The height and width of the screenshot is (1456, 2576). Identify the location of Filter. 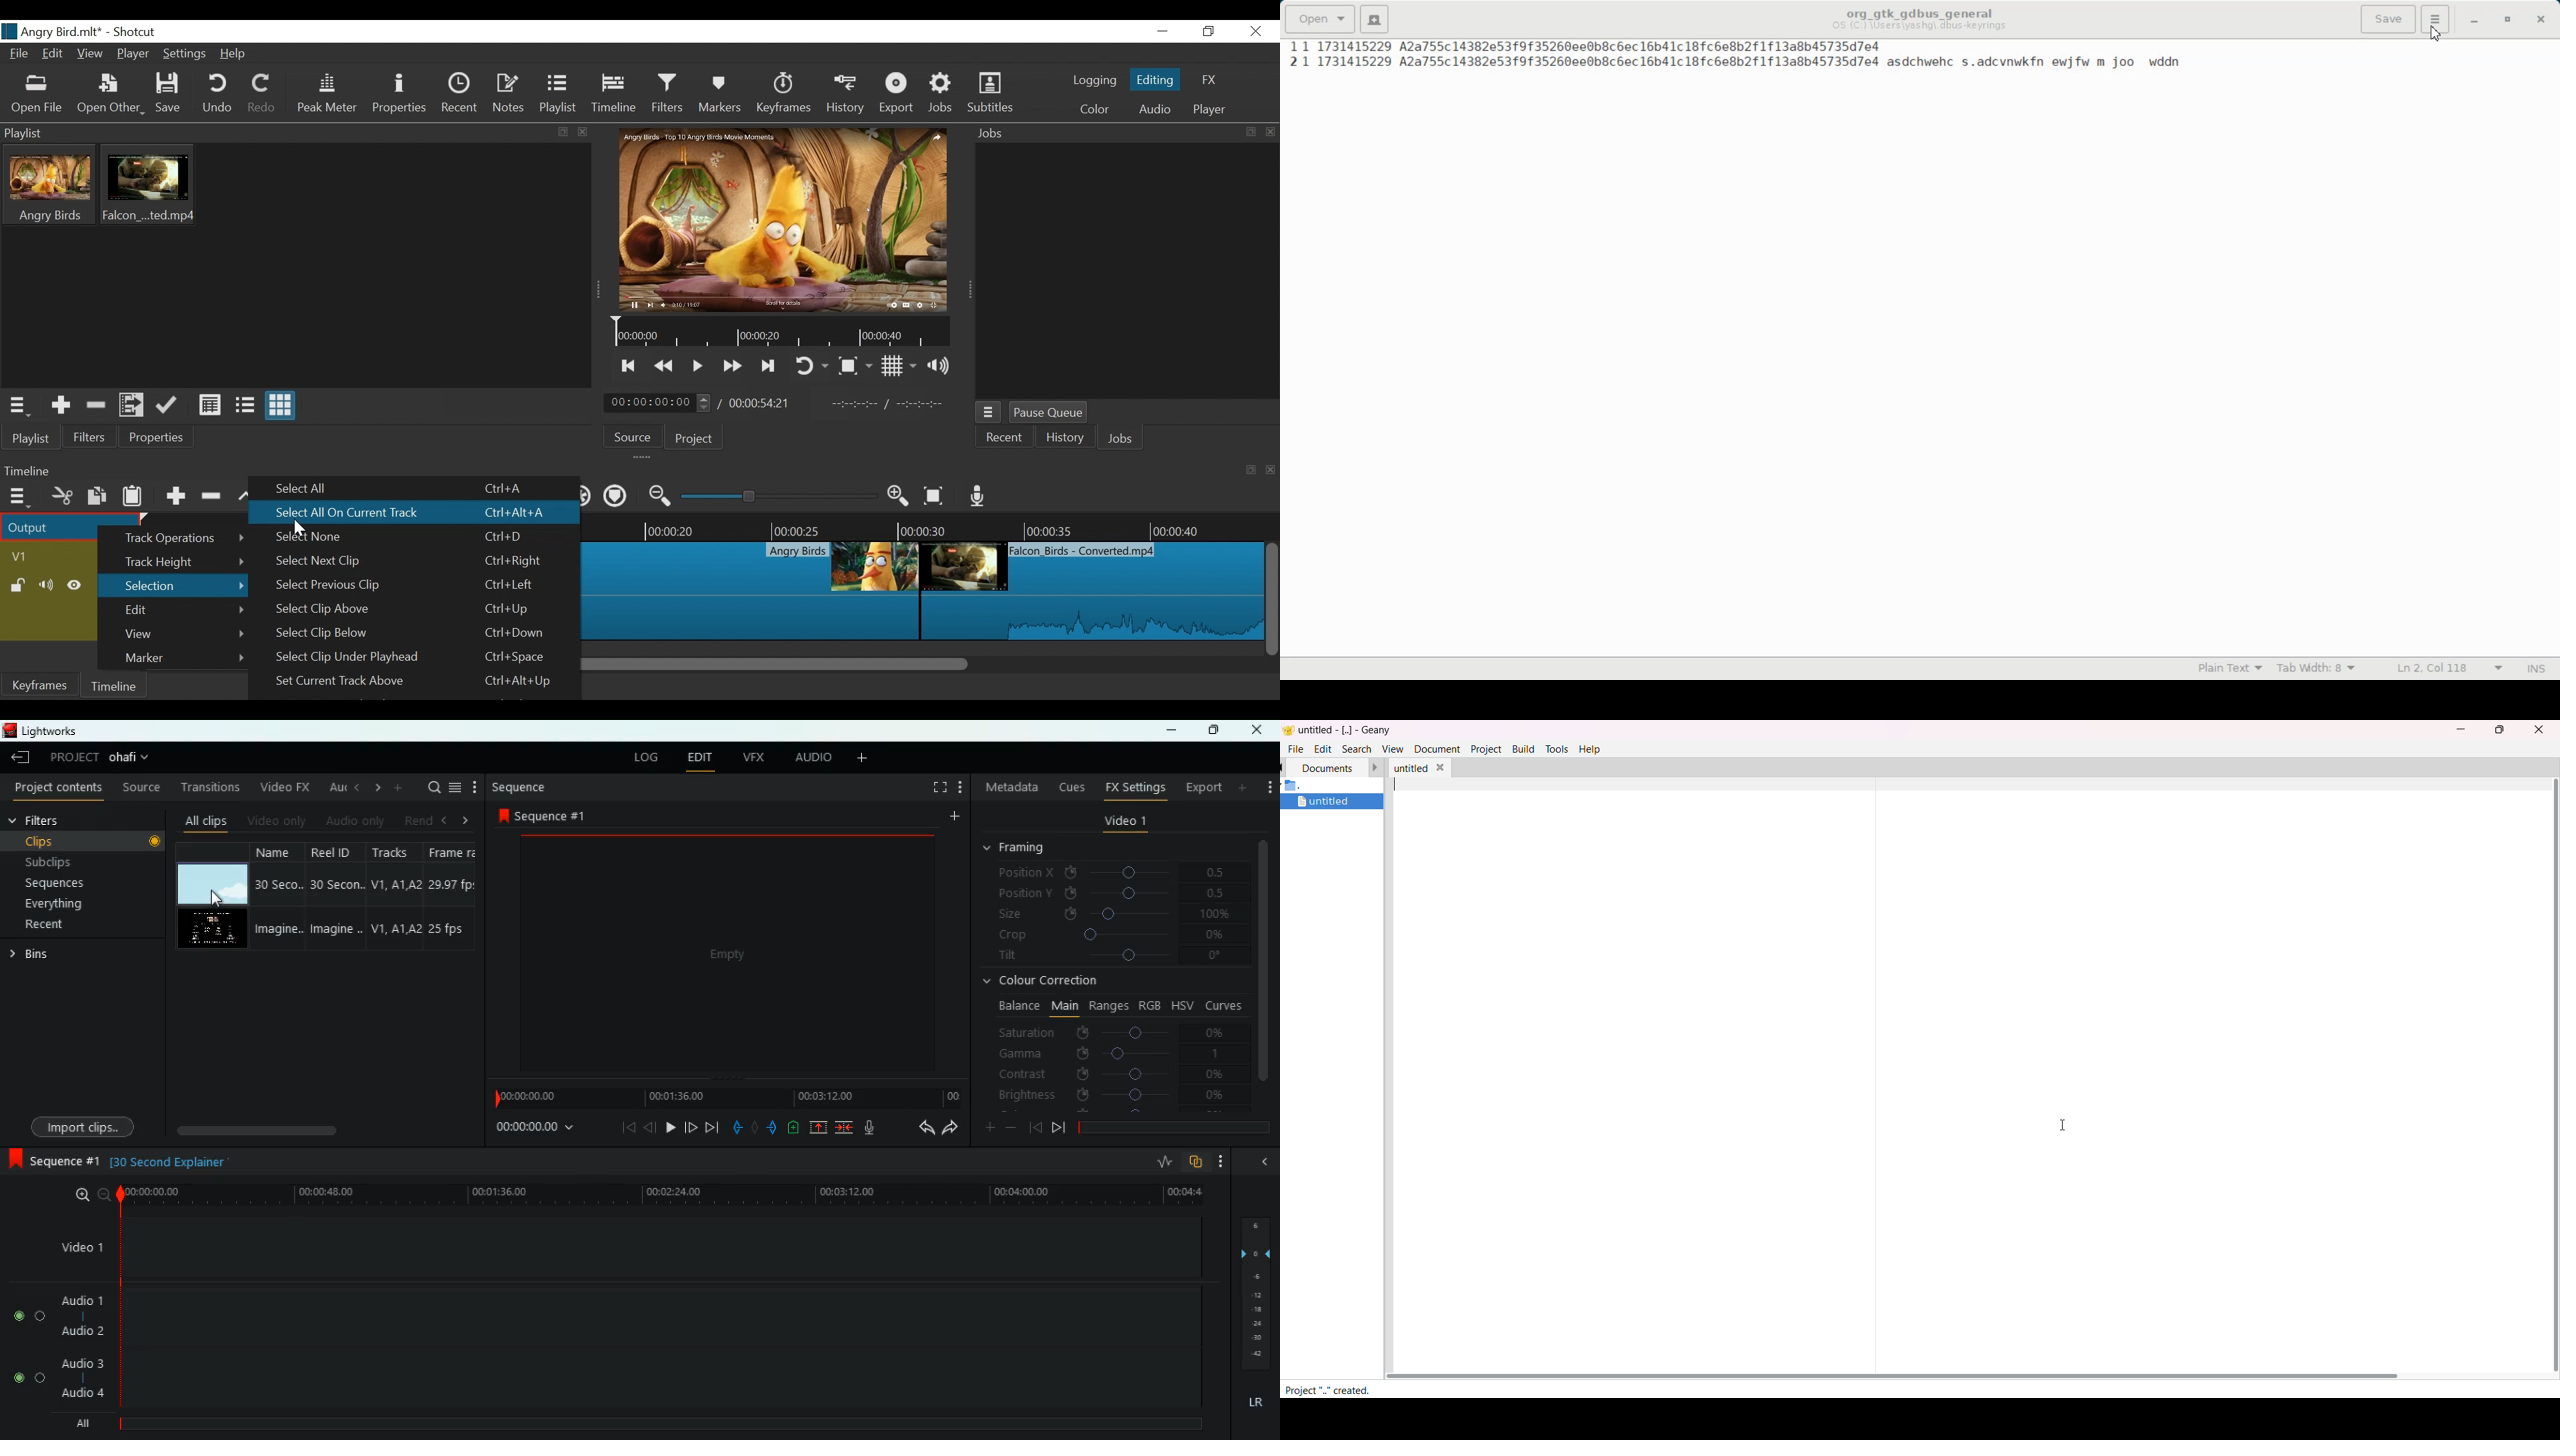
(90, 437).